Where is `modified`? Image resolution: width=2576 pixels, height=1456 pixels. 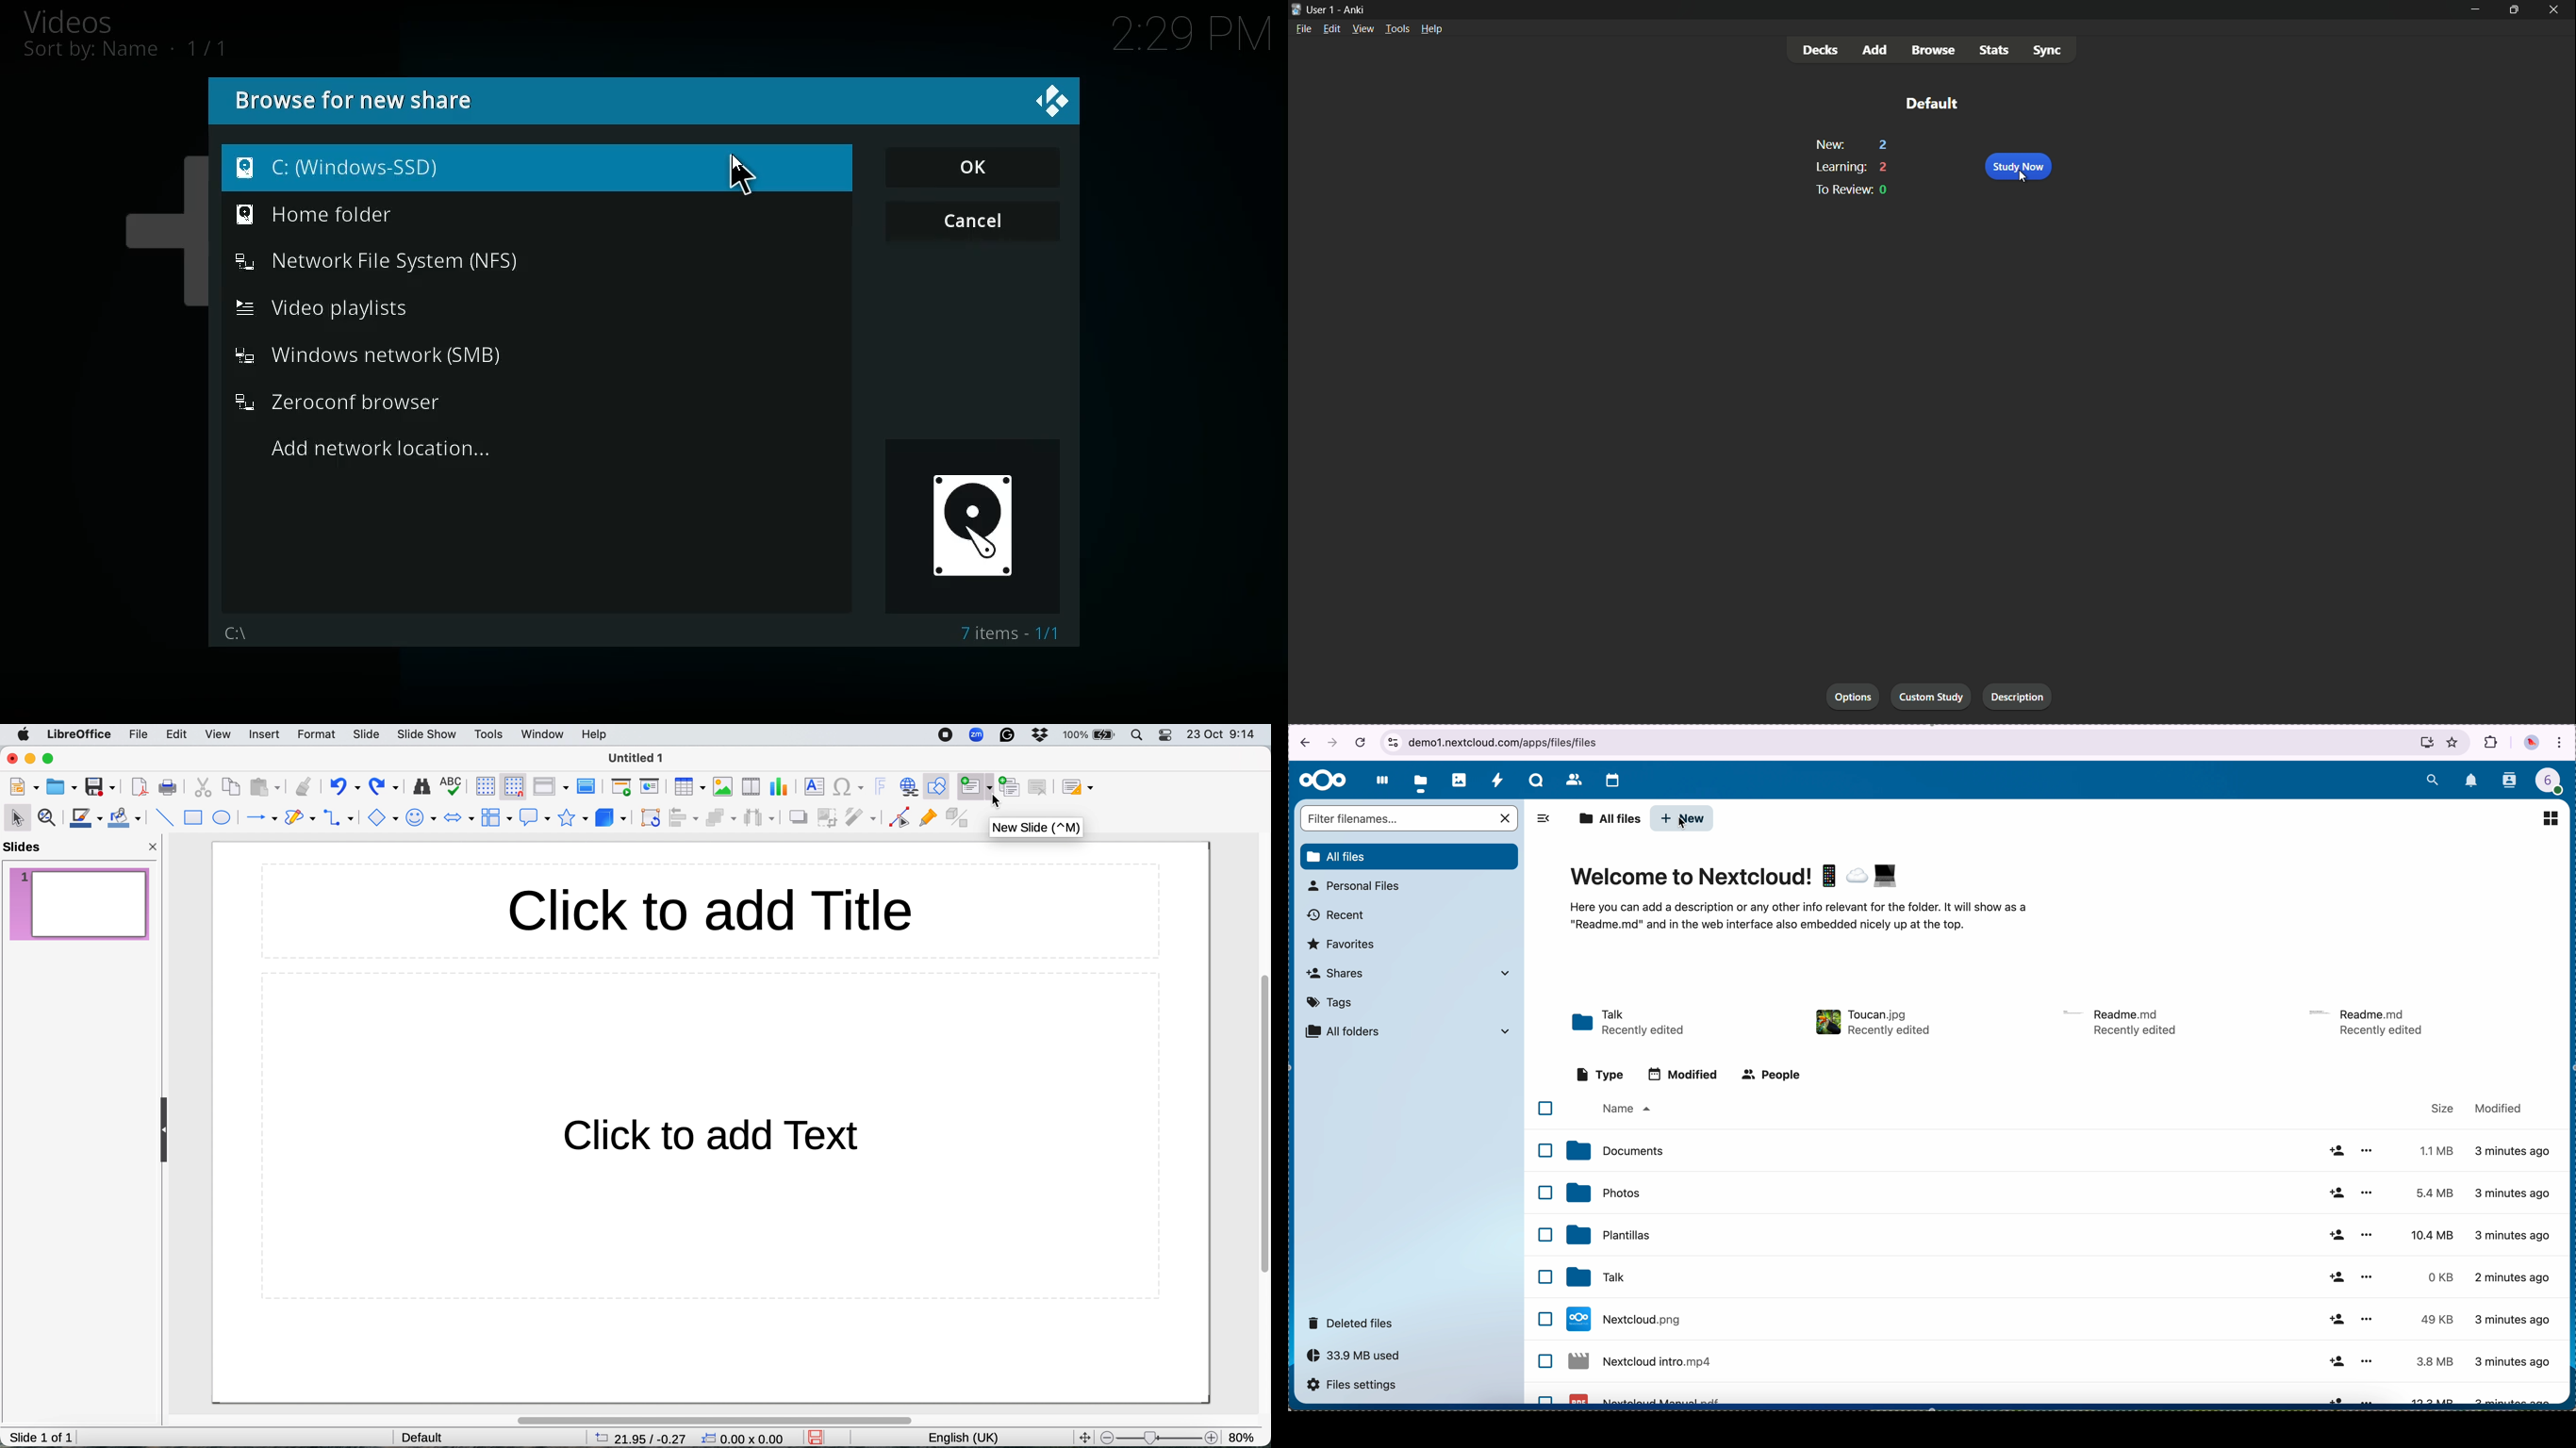 modified is located at coordinates (1683, 1075).